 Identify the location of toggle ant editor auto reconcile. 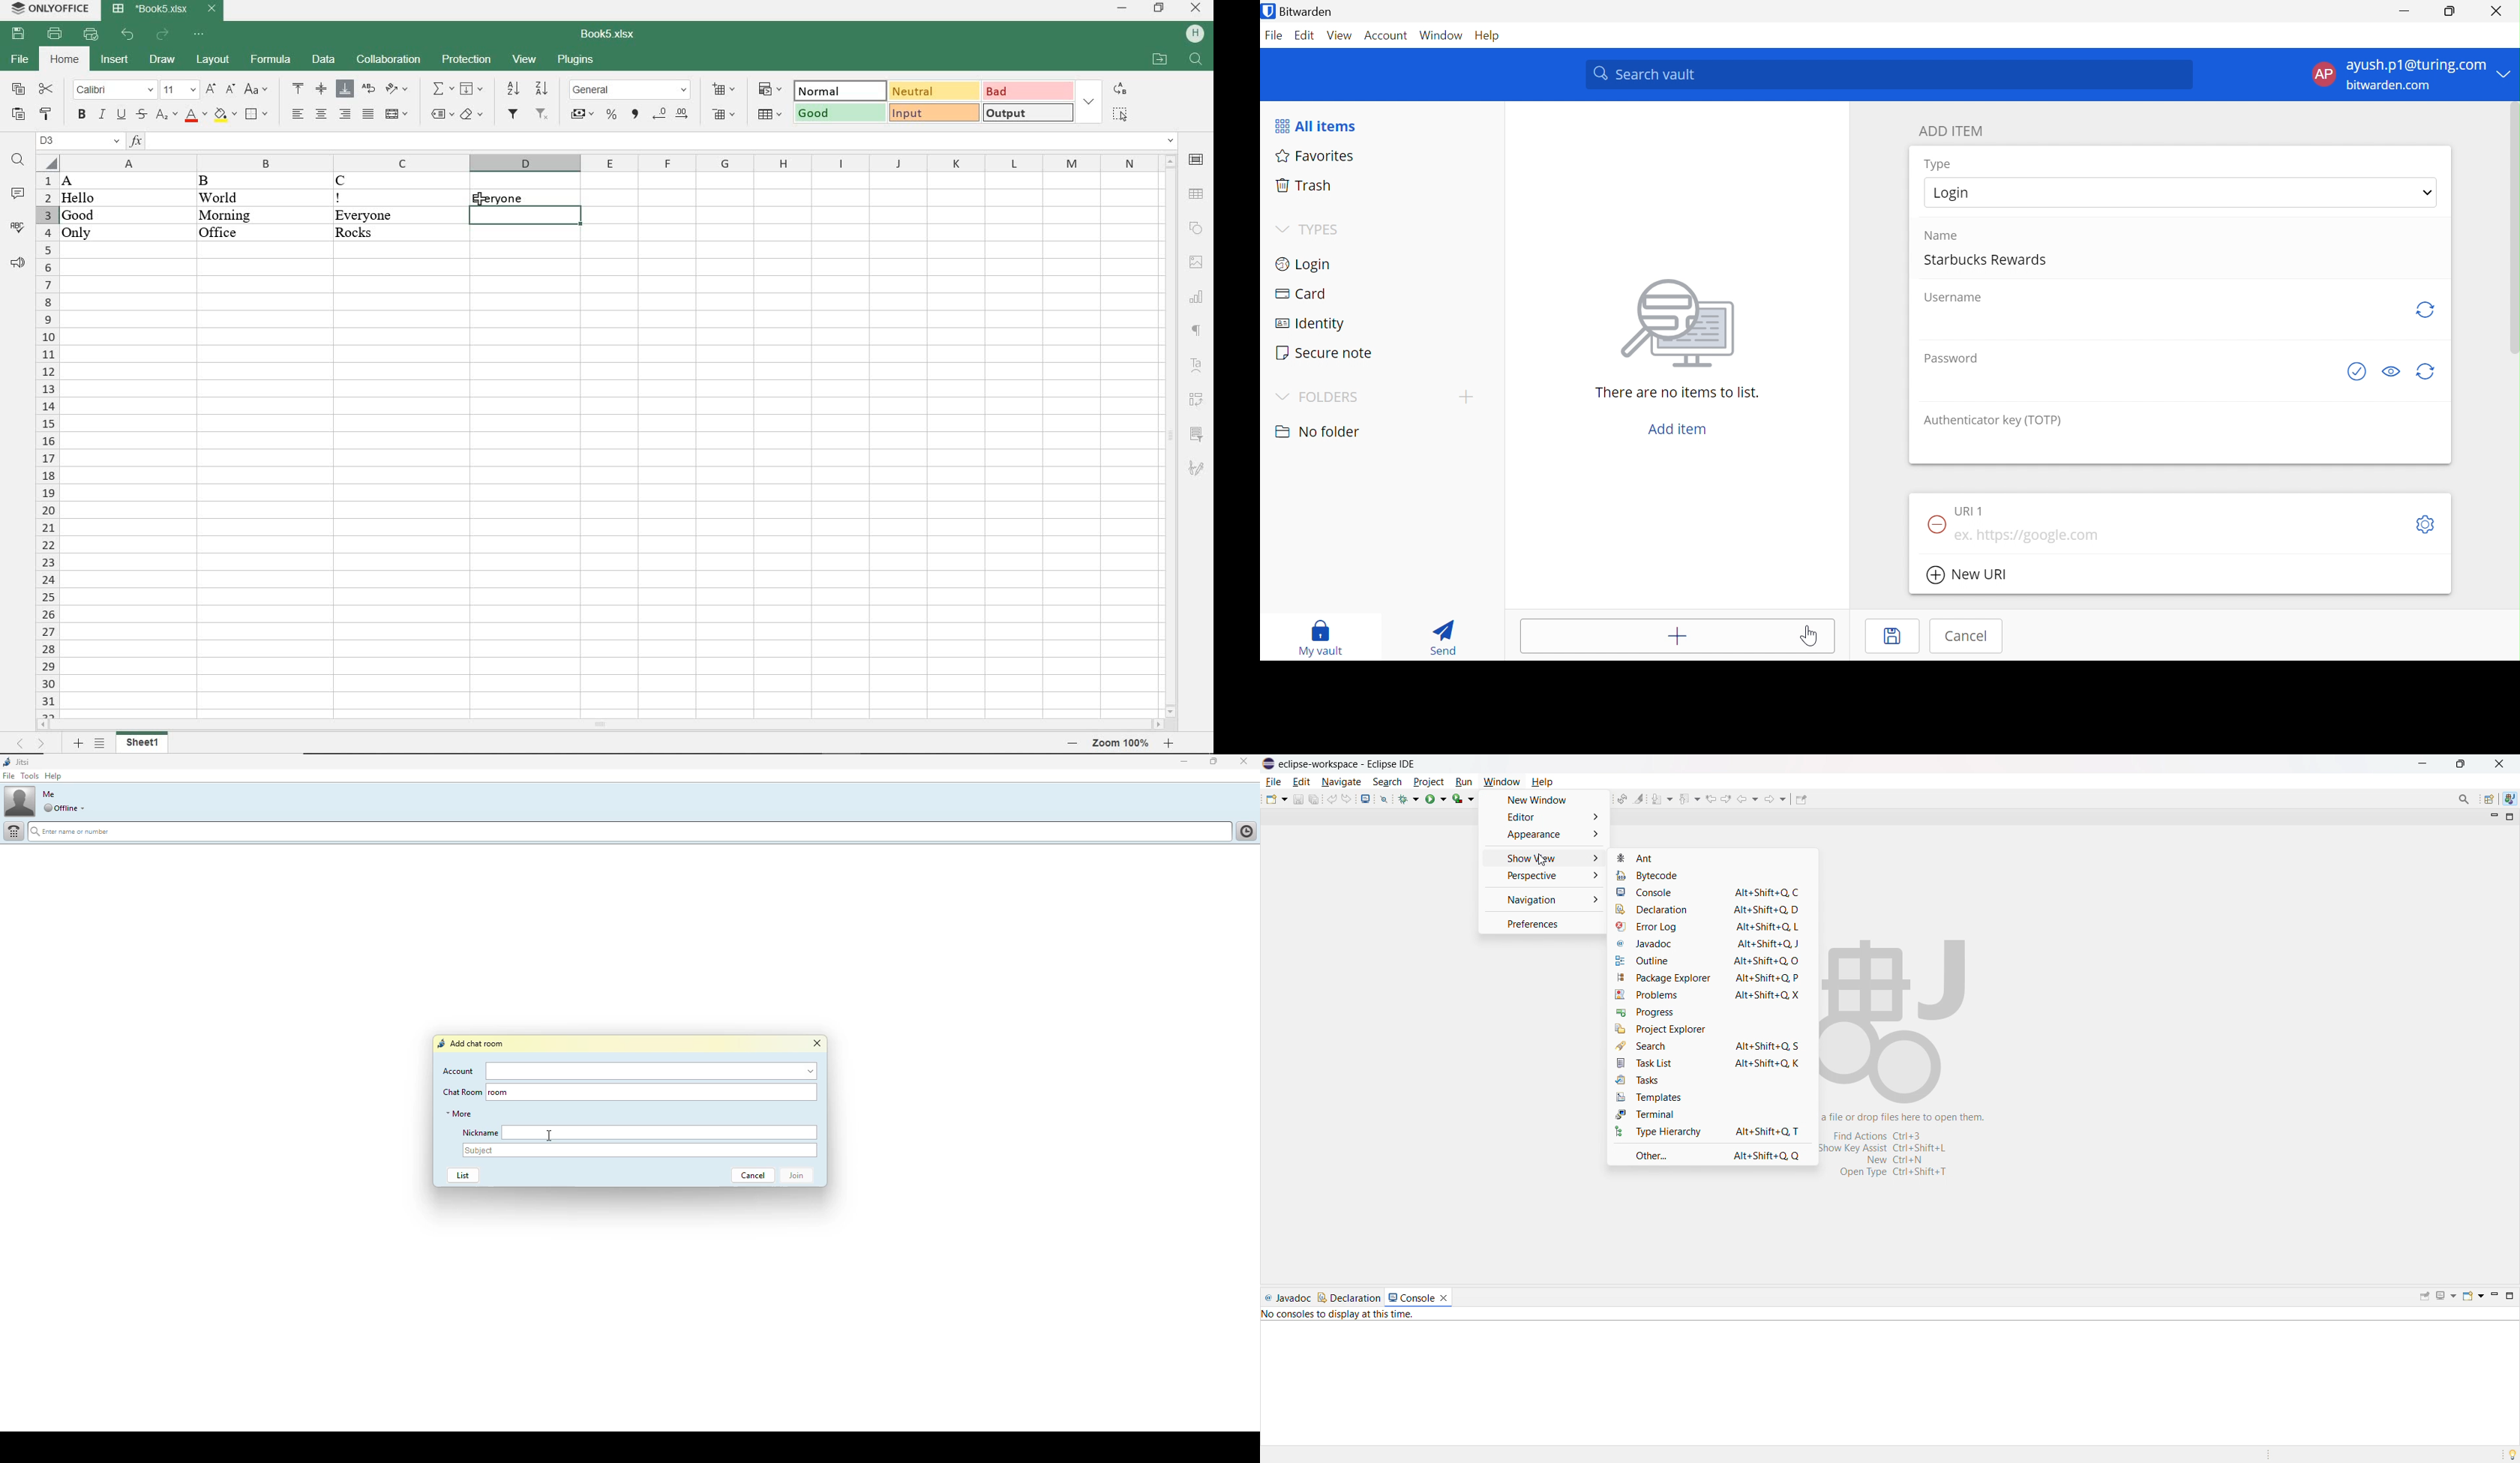
(1622, 799).